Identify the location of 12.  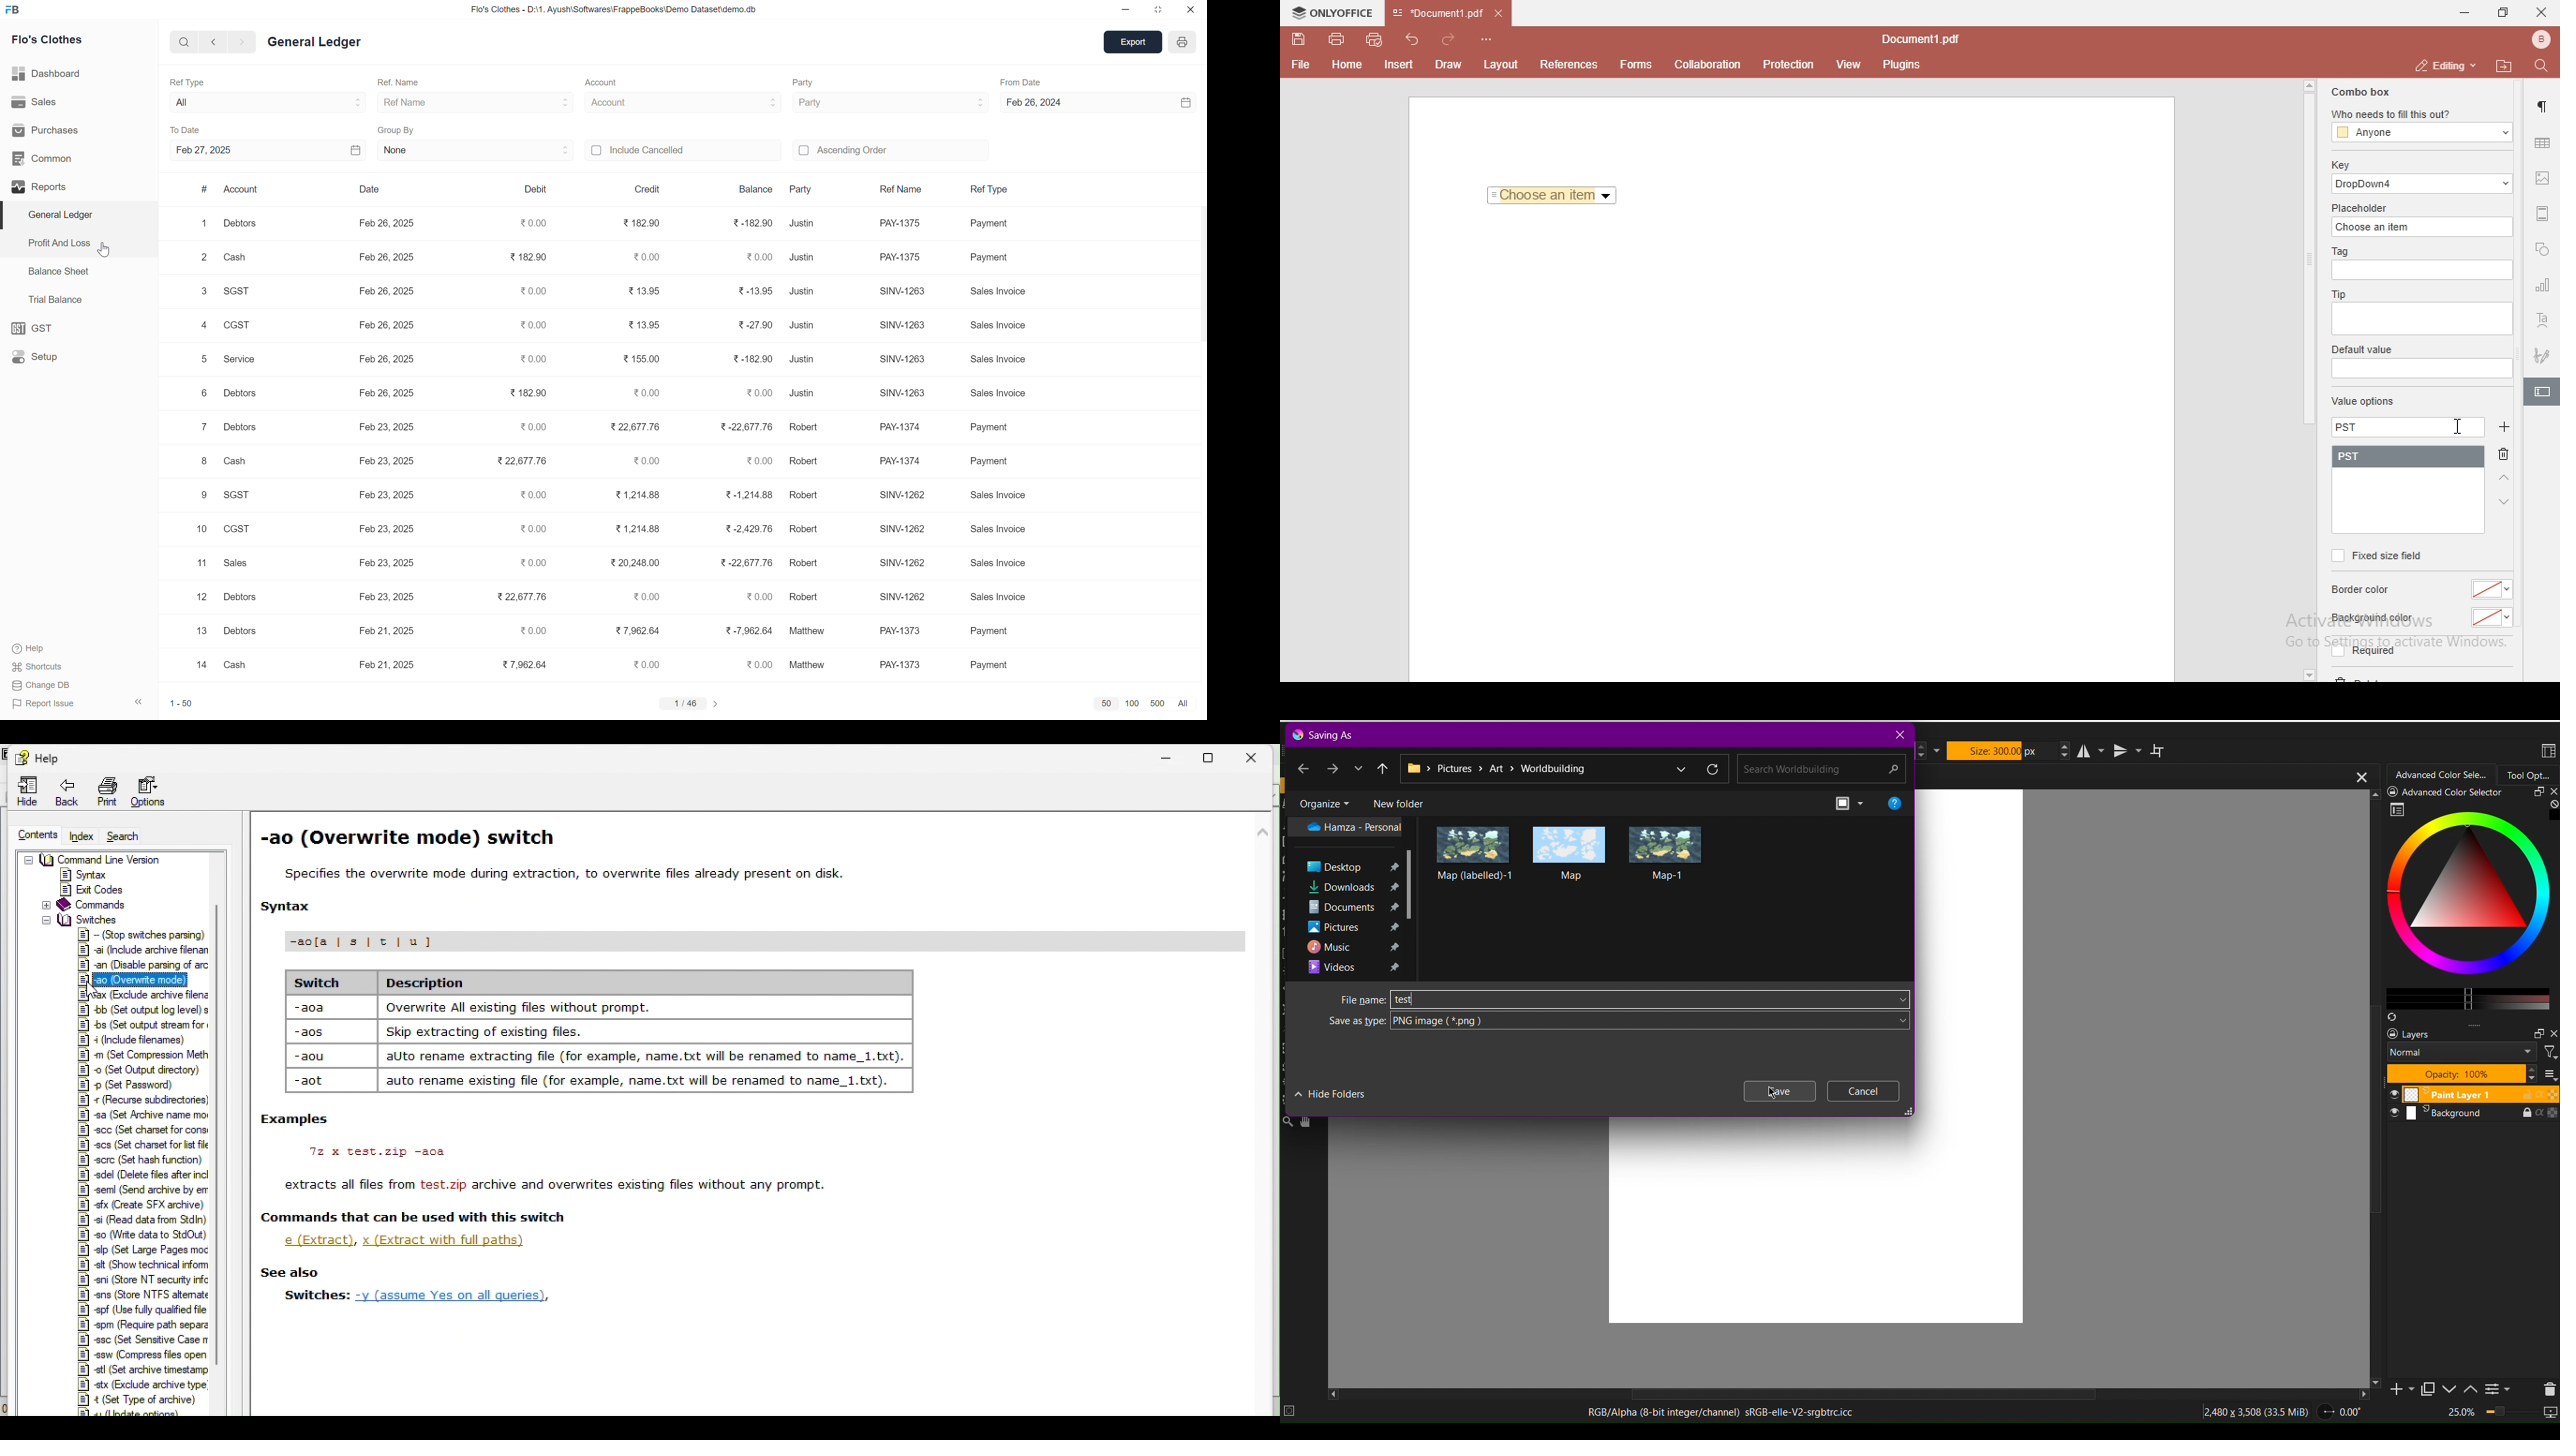
(194, 598).